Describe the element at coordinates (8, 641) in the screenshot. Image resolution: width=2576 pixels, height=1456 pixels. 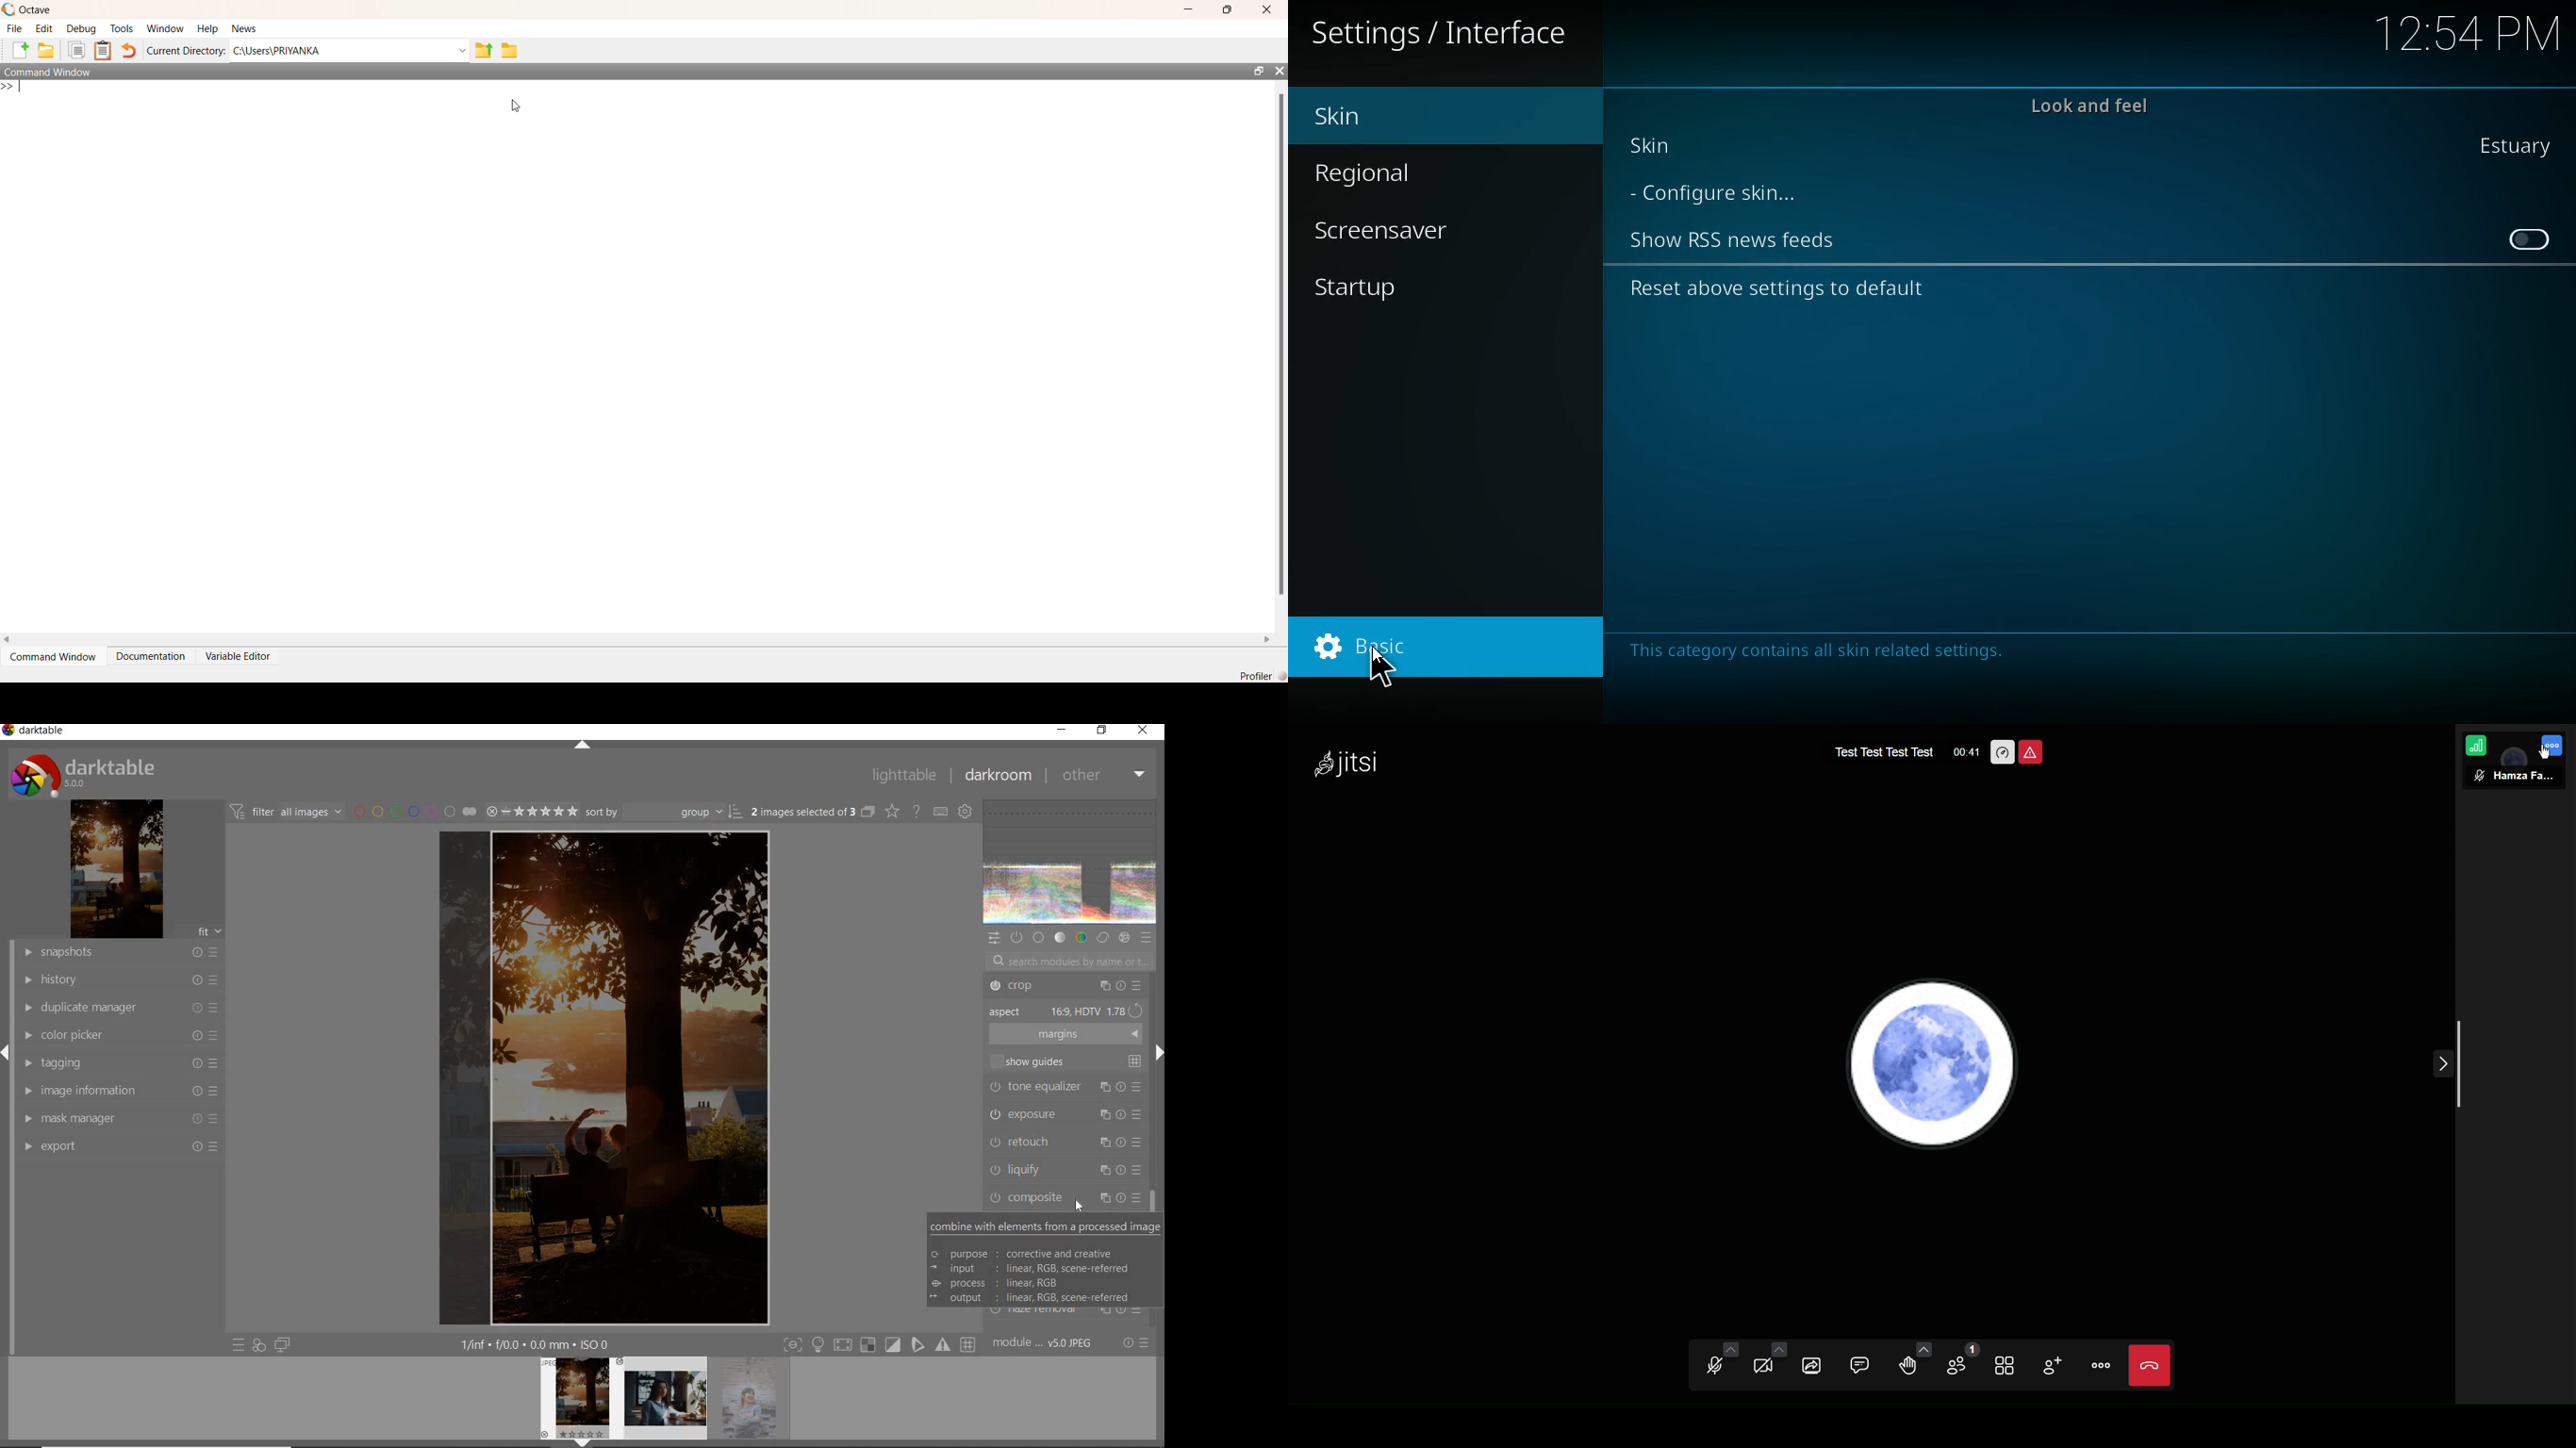
I see `scroll left` at that location.